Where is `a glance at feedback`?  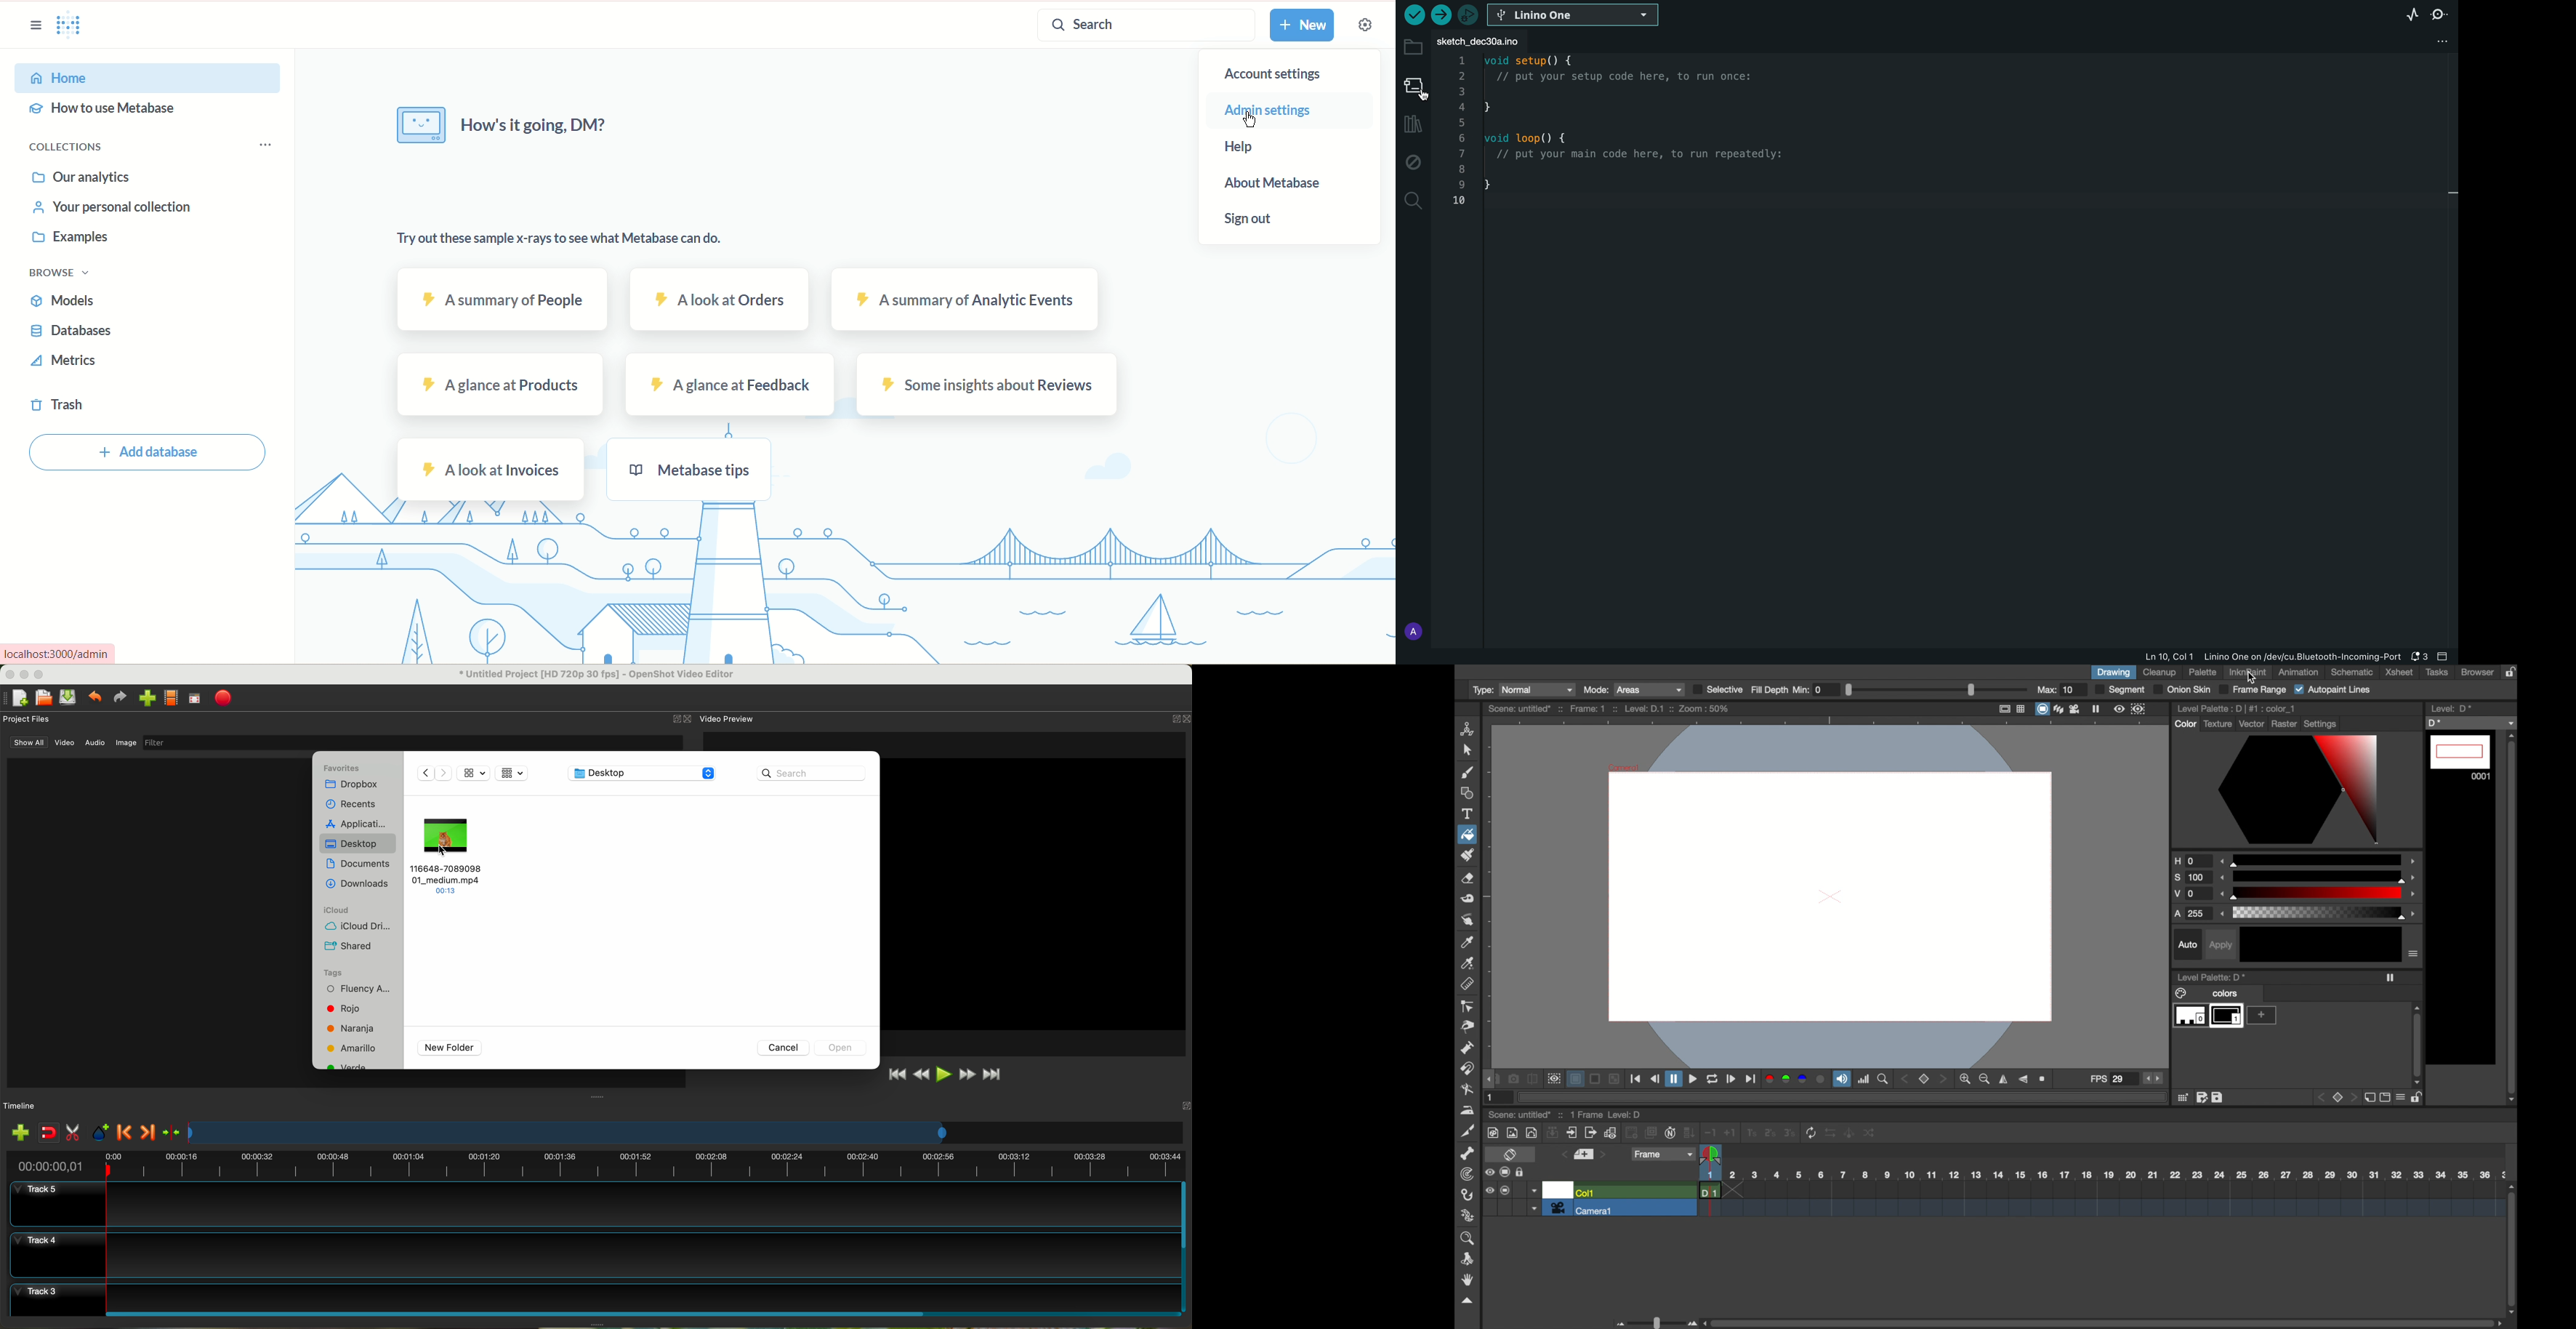
a glance at feedback is located at coordinates (732, 388).